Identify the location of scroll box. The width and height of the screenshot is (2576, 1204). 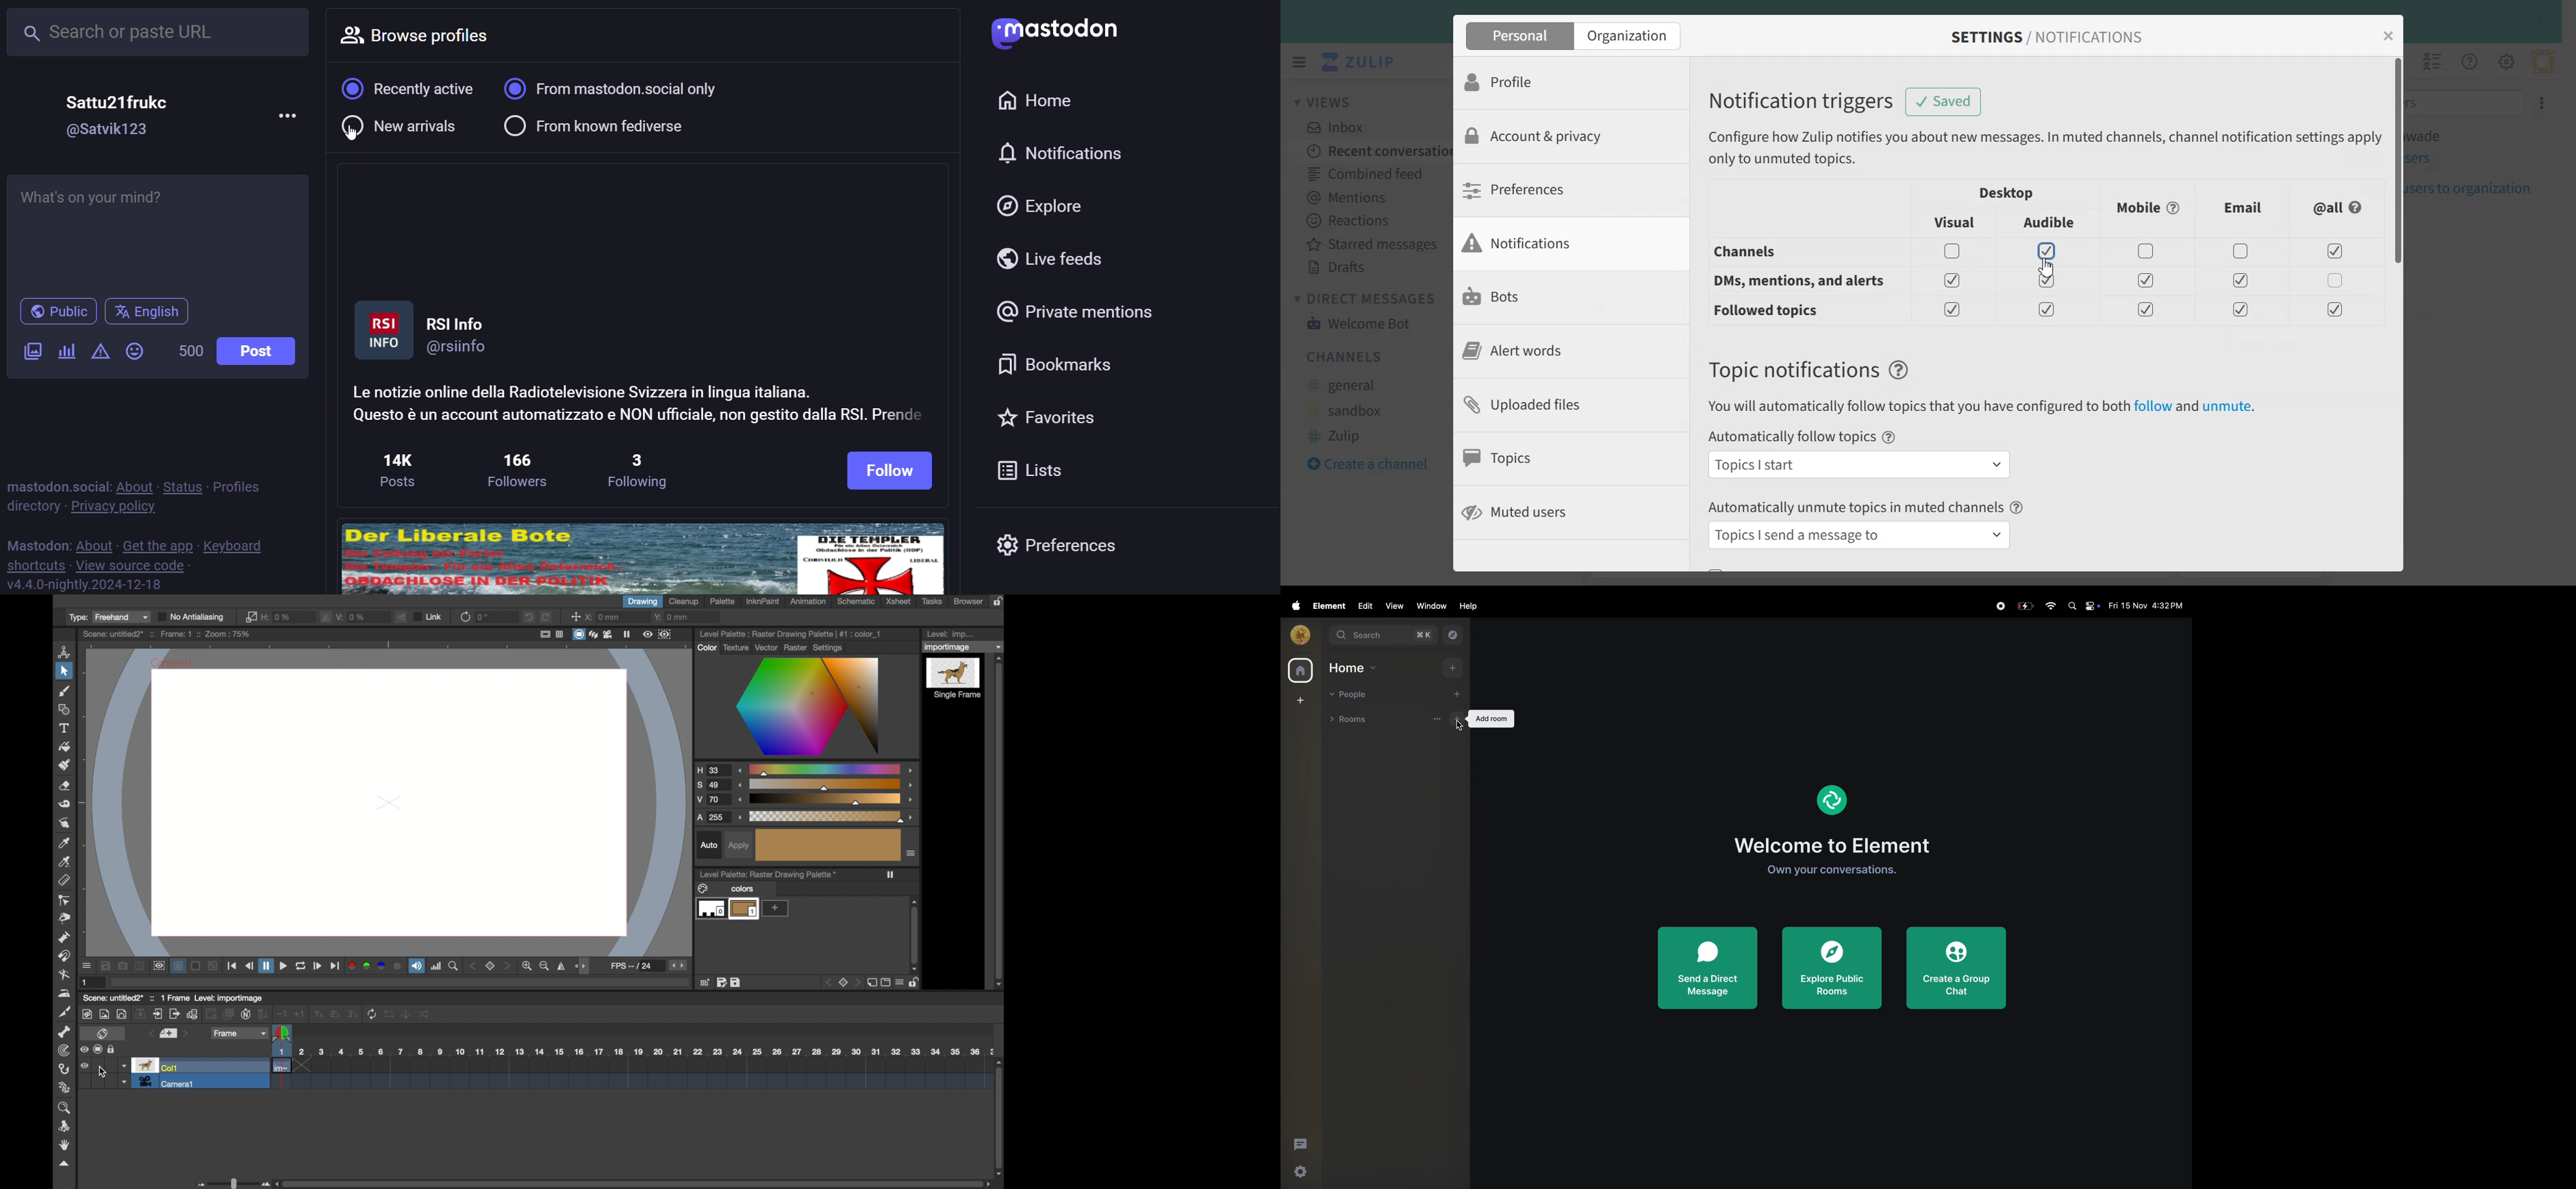
(633, 1183).